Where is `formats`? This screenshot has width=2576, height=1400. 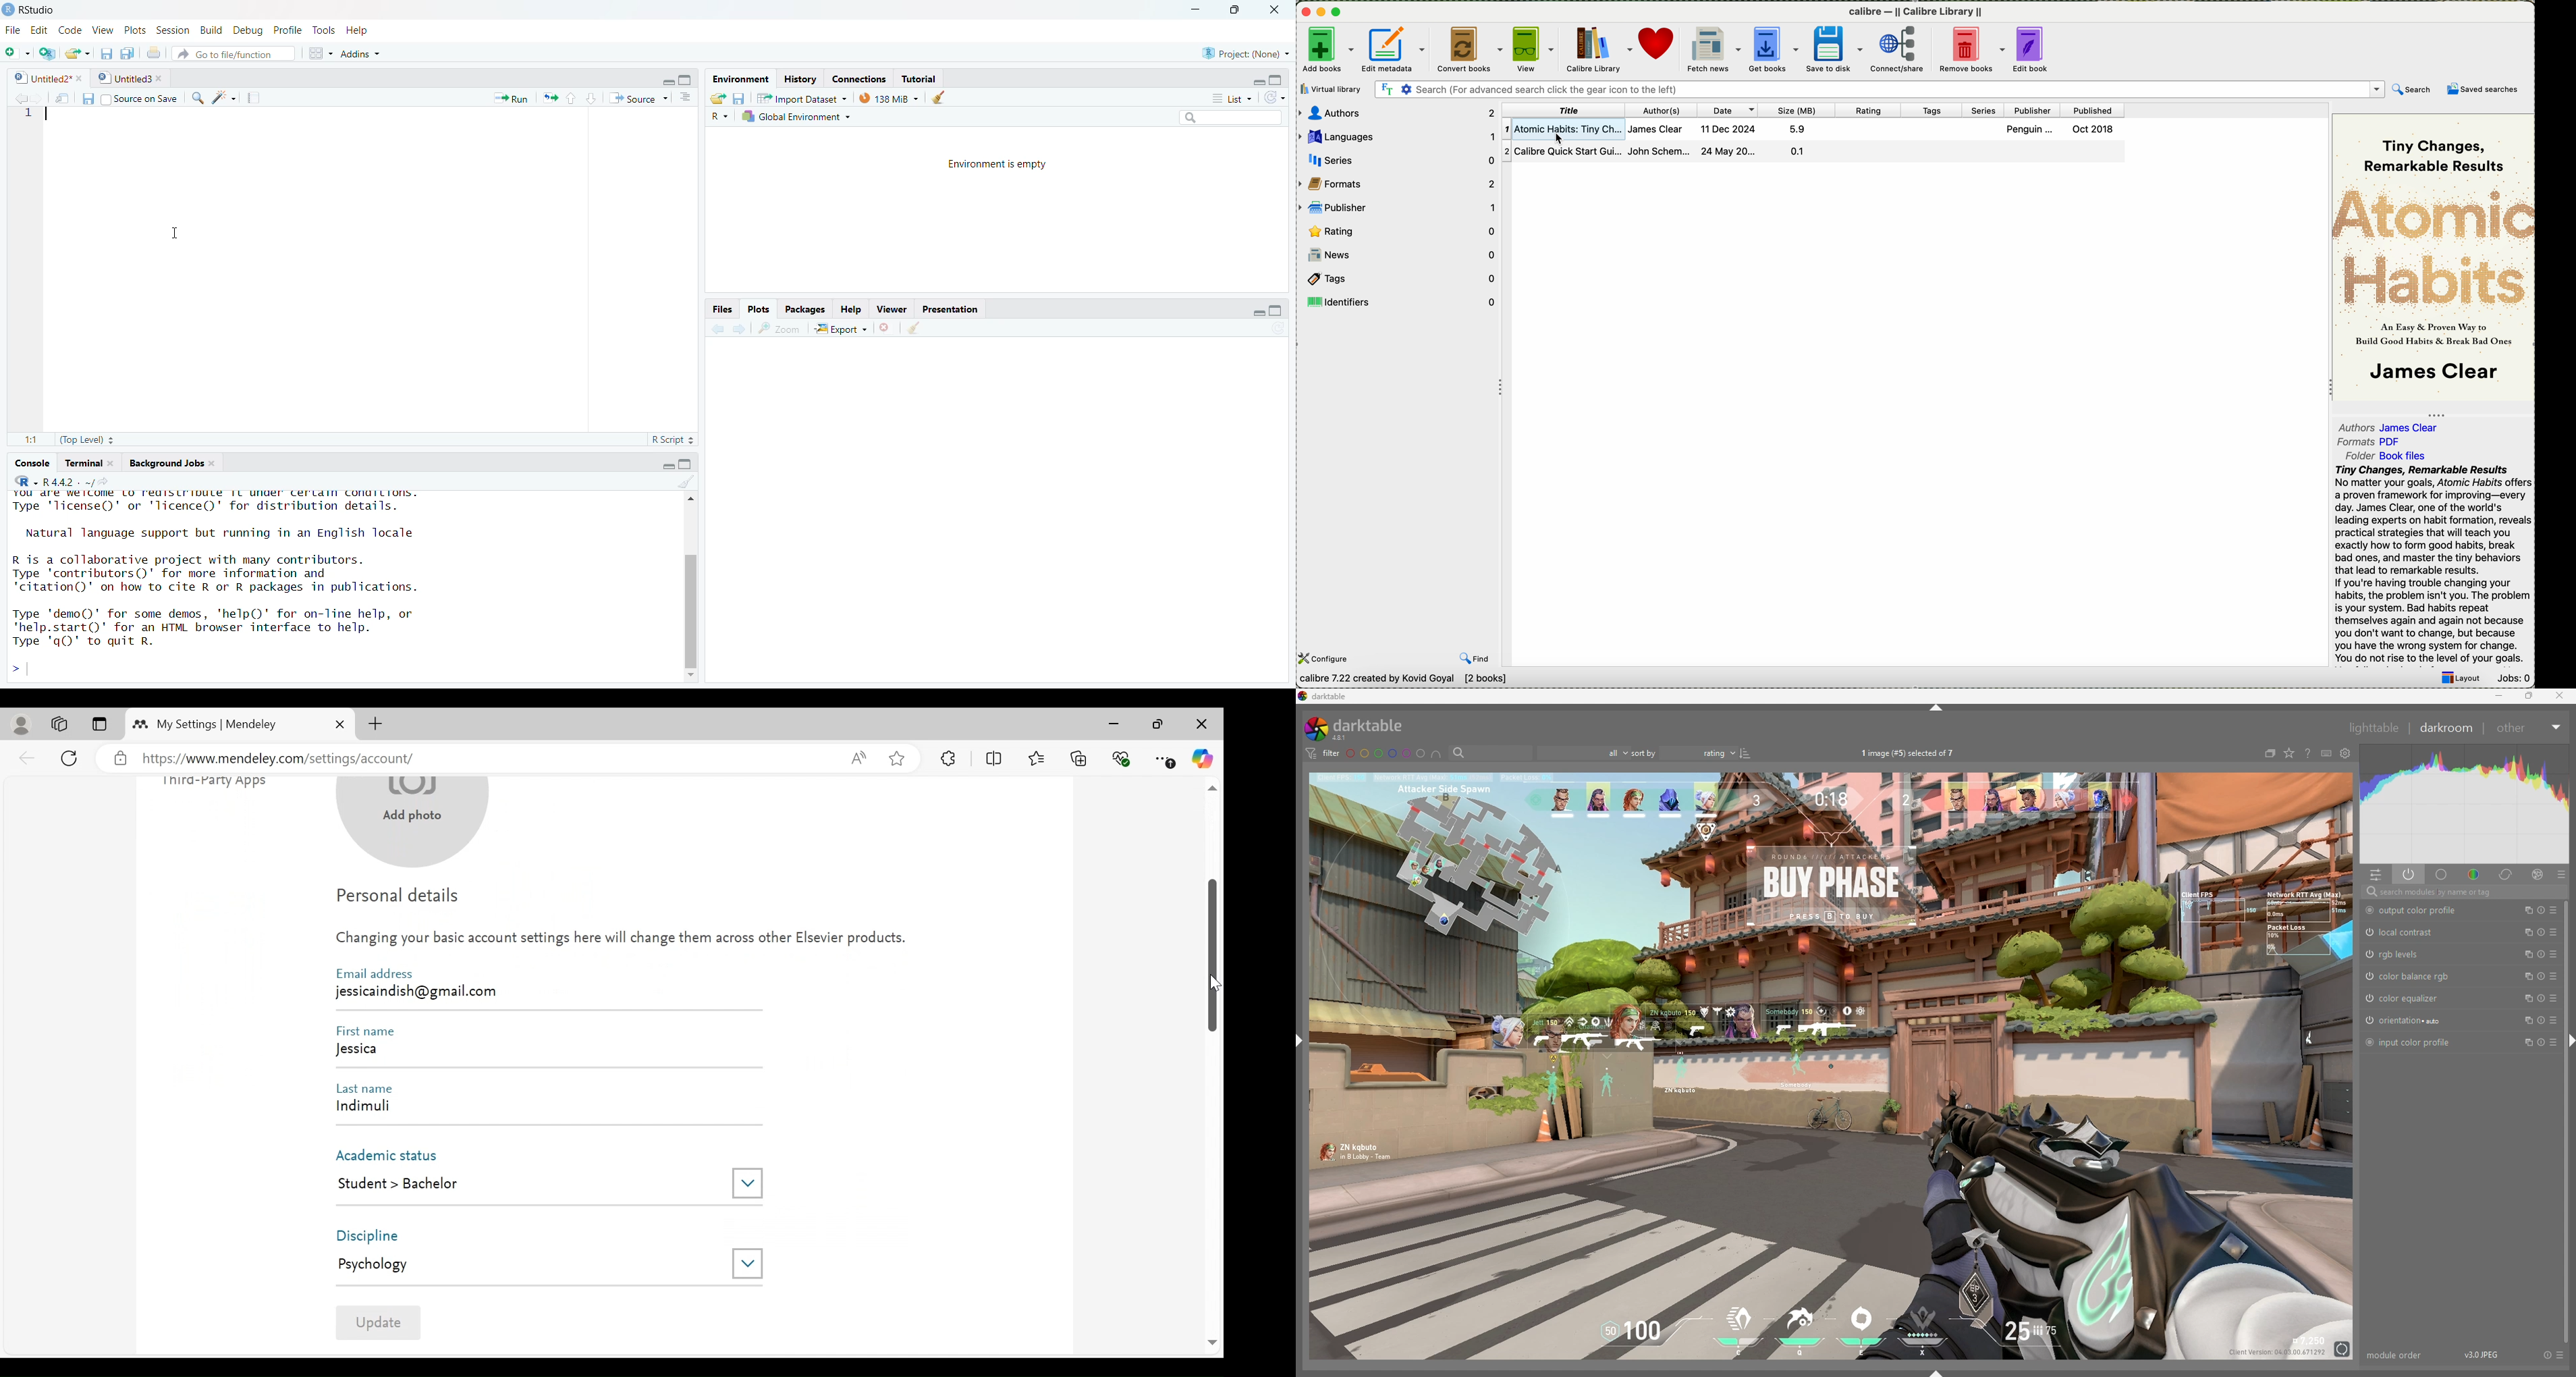
formats is located at coordinates (1398, 181).